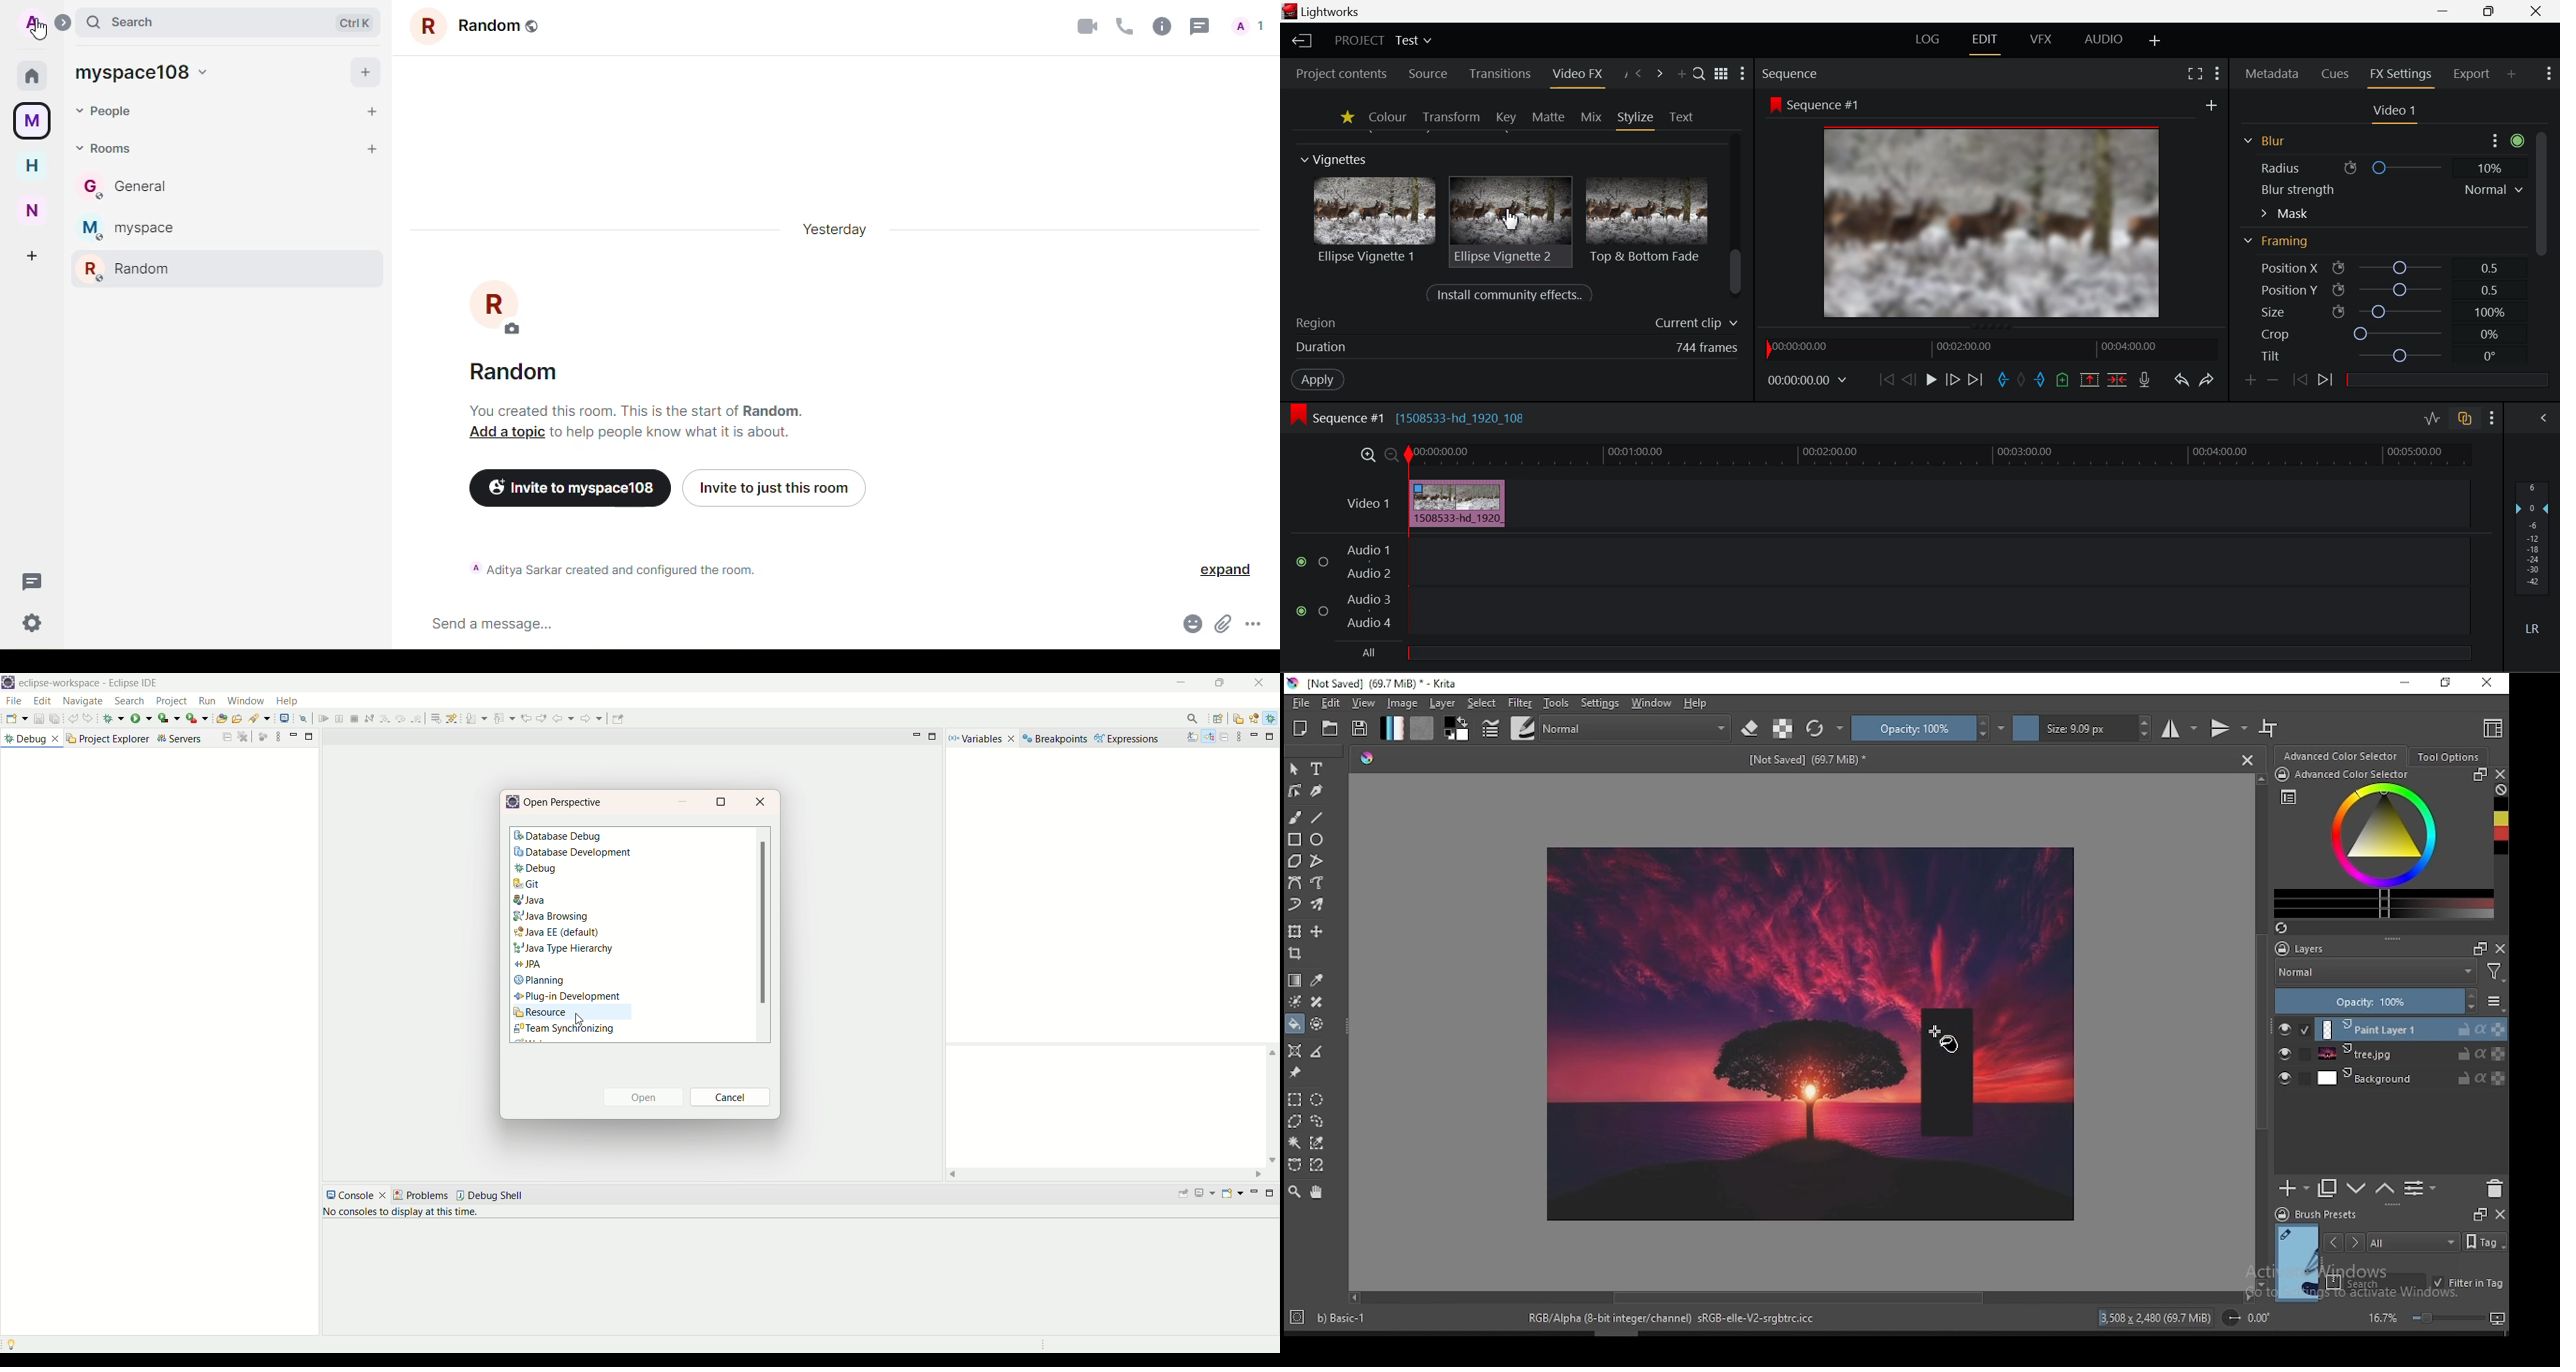 This screenshot has width=2576, height=1372. What do you see at coordinates (566, 996) in the screenshot?
I see `plug-in development` at bounding box center [566, 996].